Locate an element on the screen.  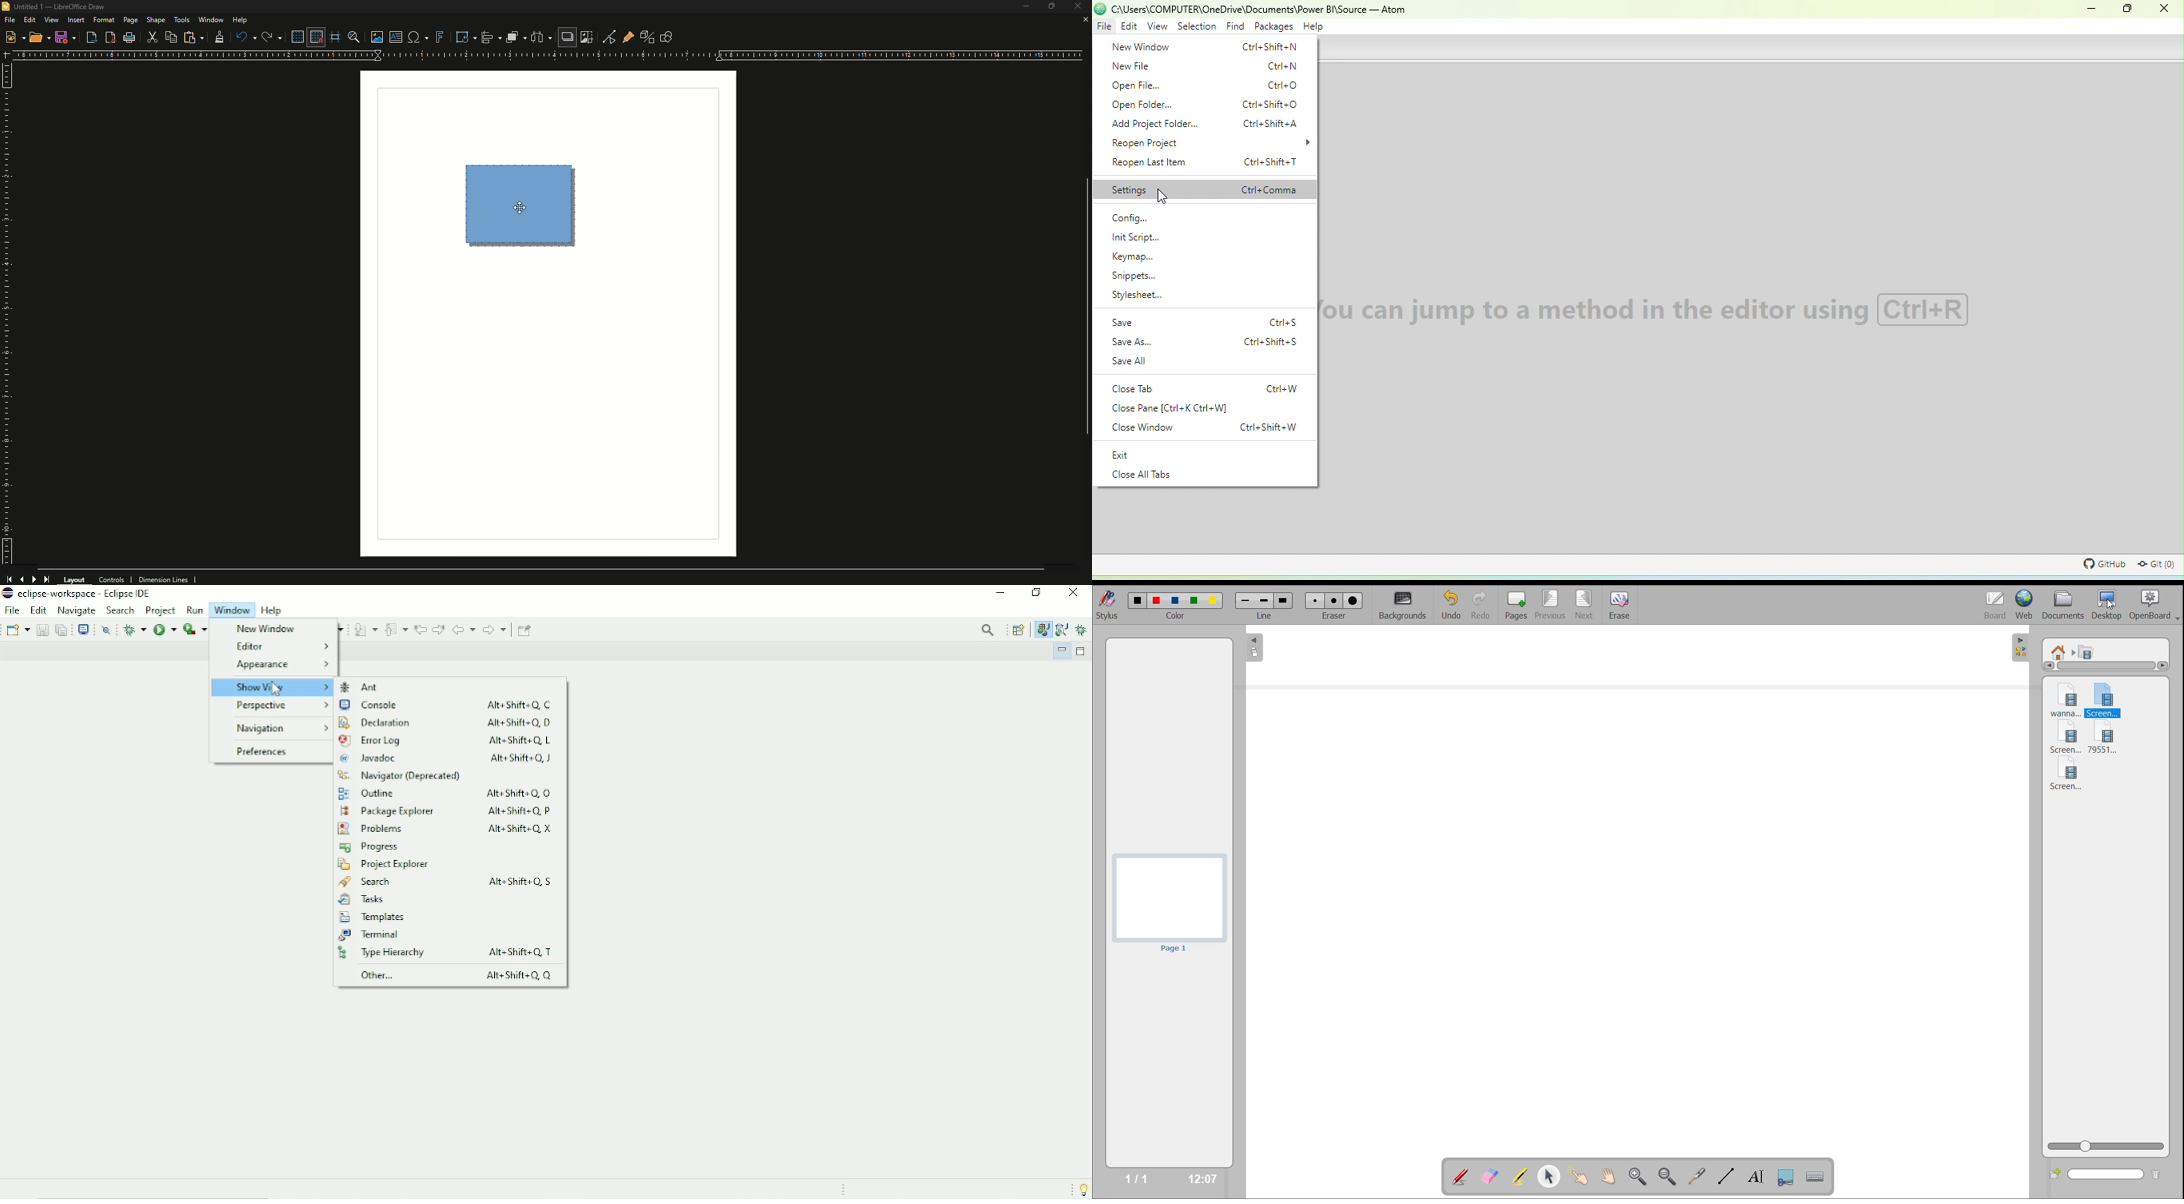
name box is located at coordinates (2108, 1175).